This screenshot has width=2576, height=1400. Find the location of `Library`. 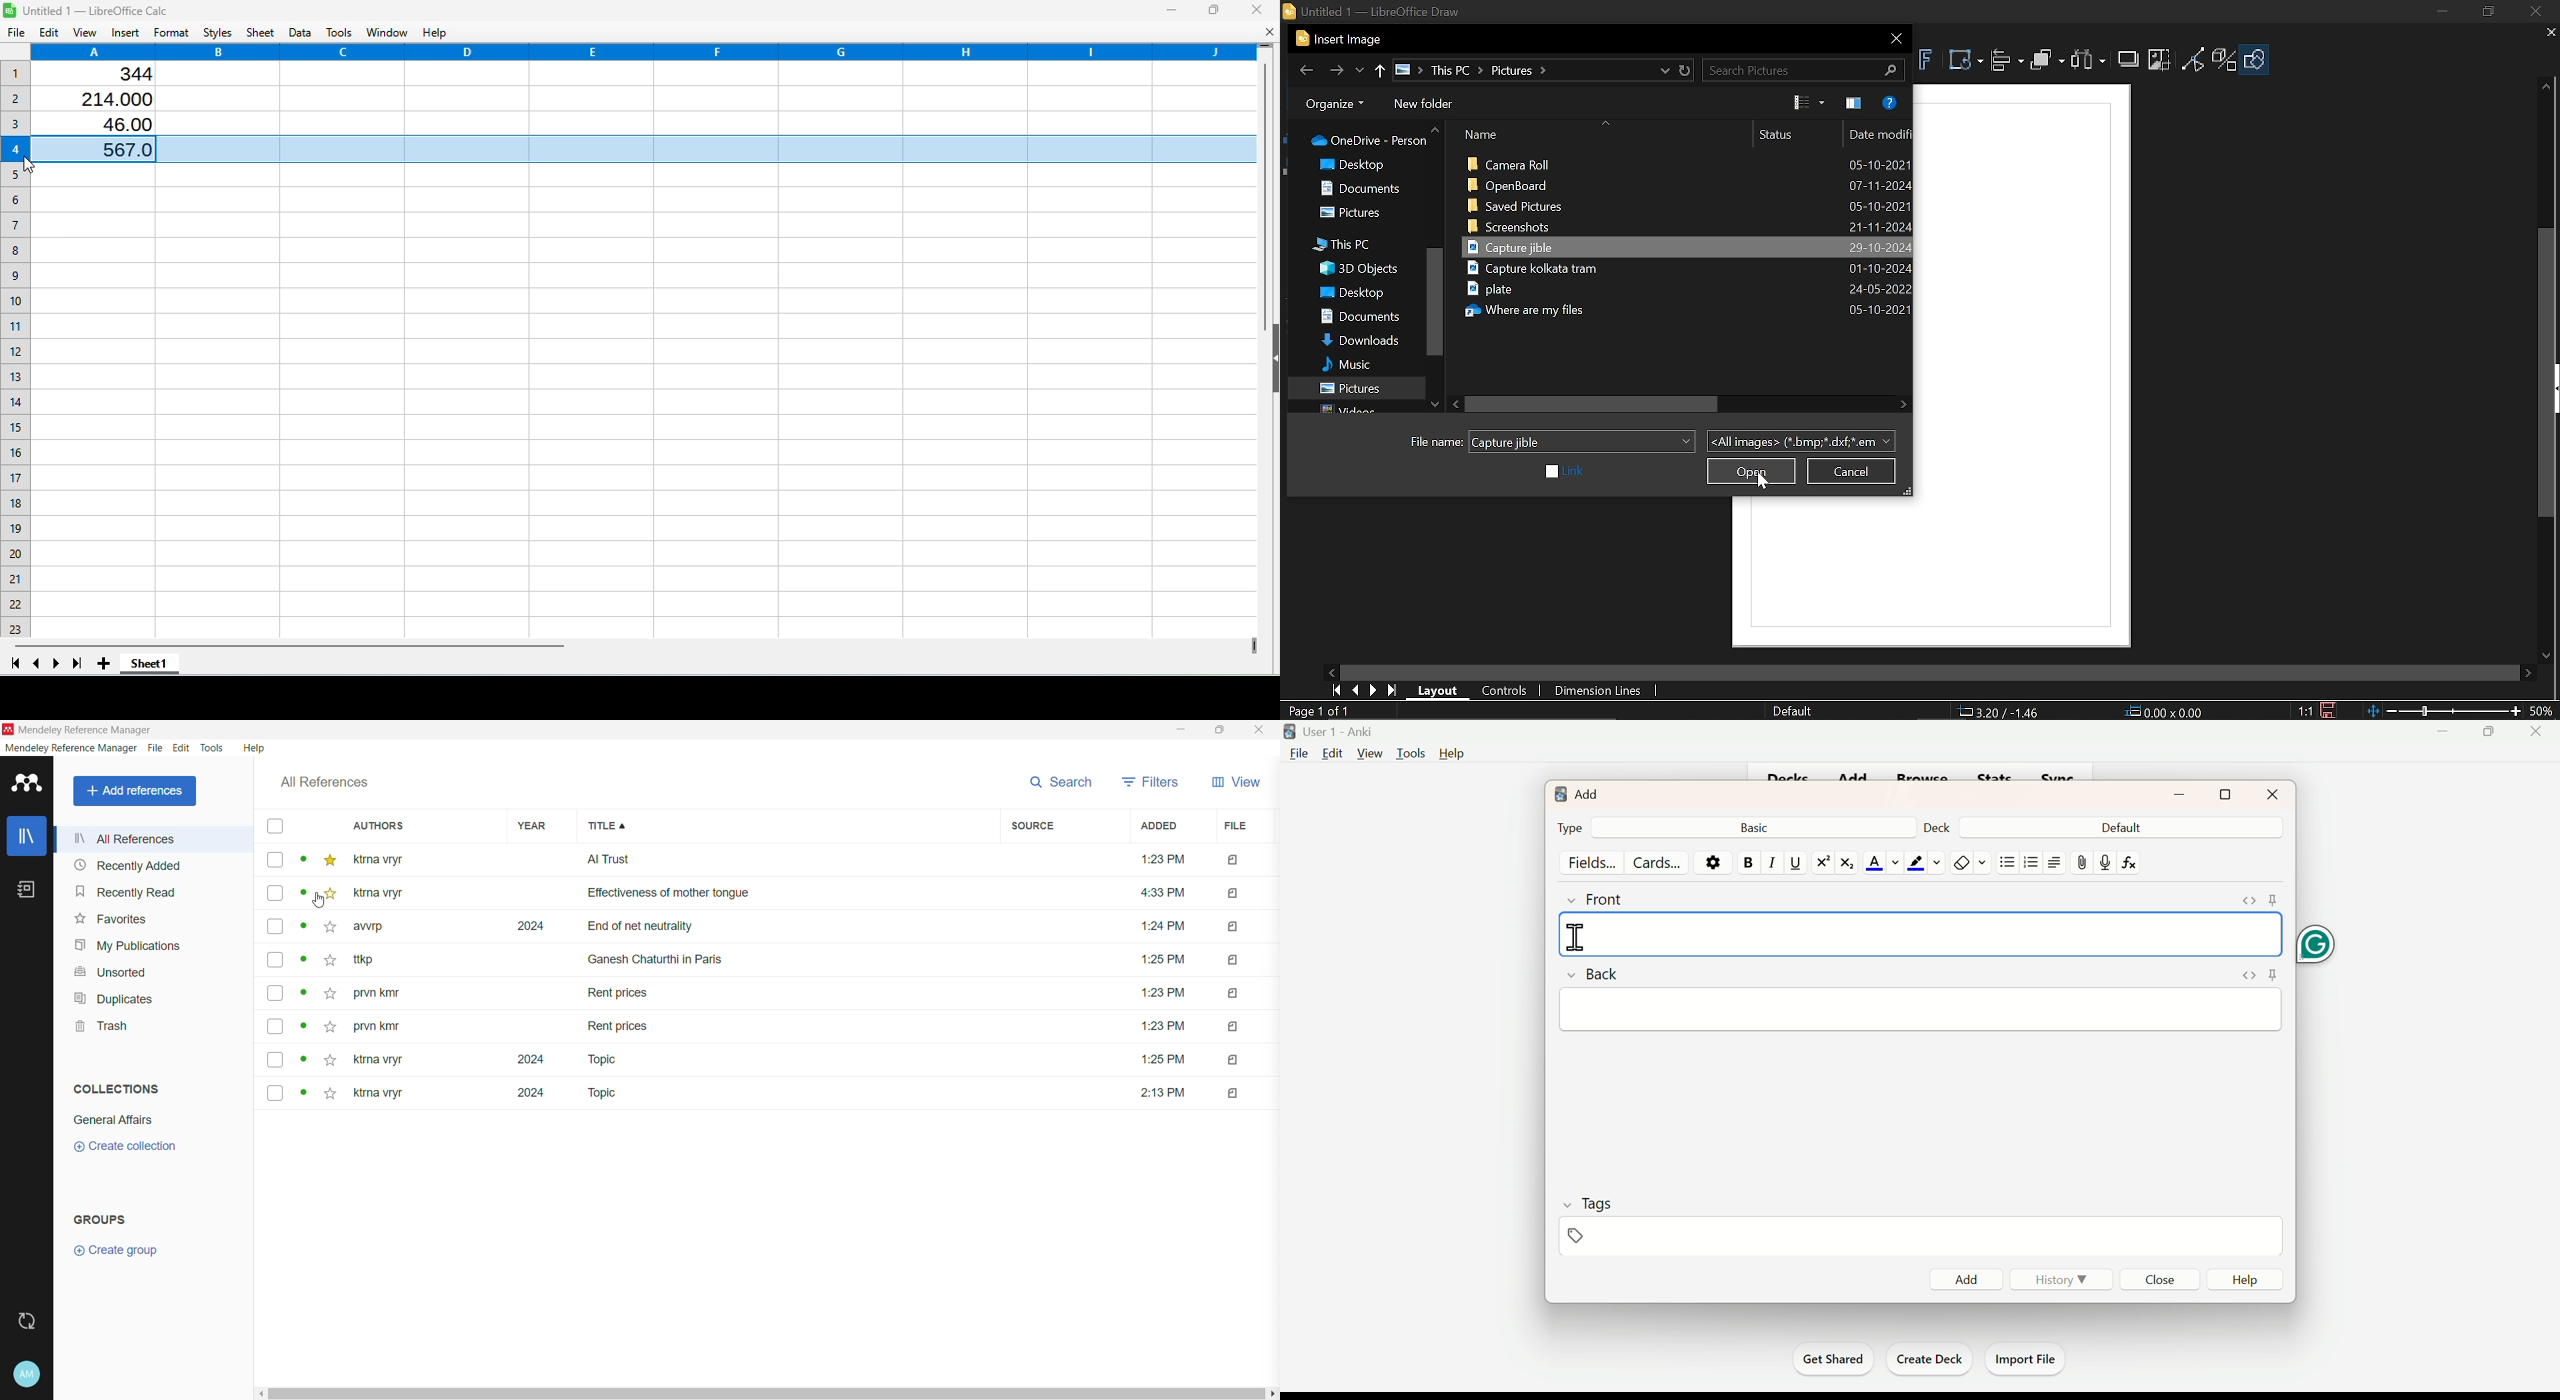

Library is located at coordinates (26, 835).